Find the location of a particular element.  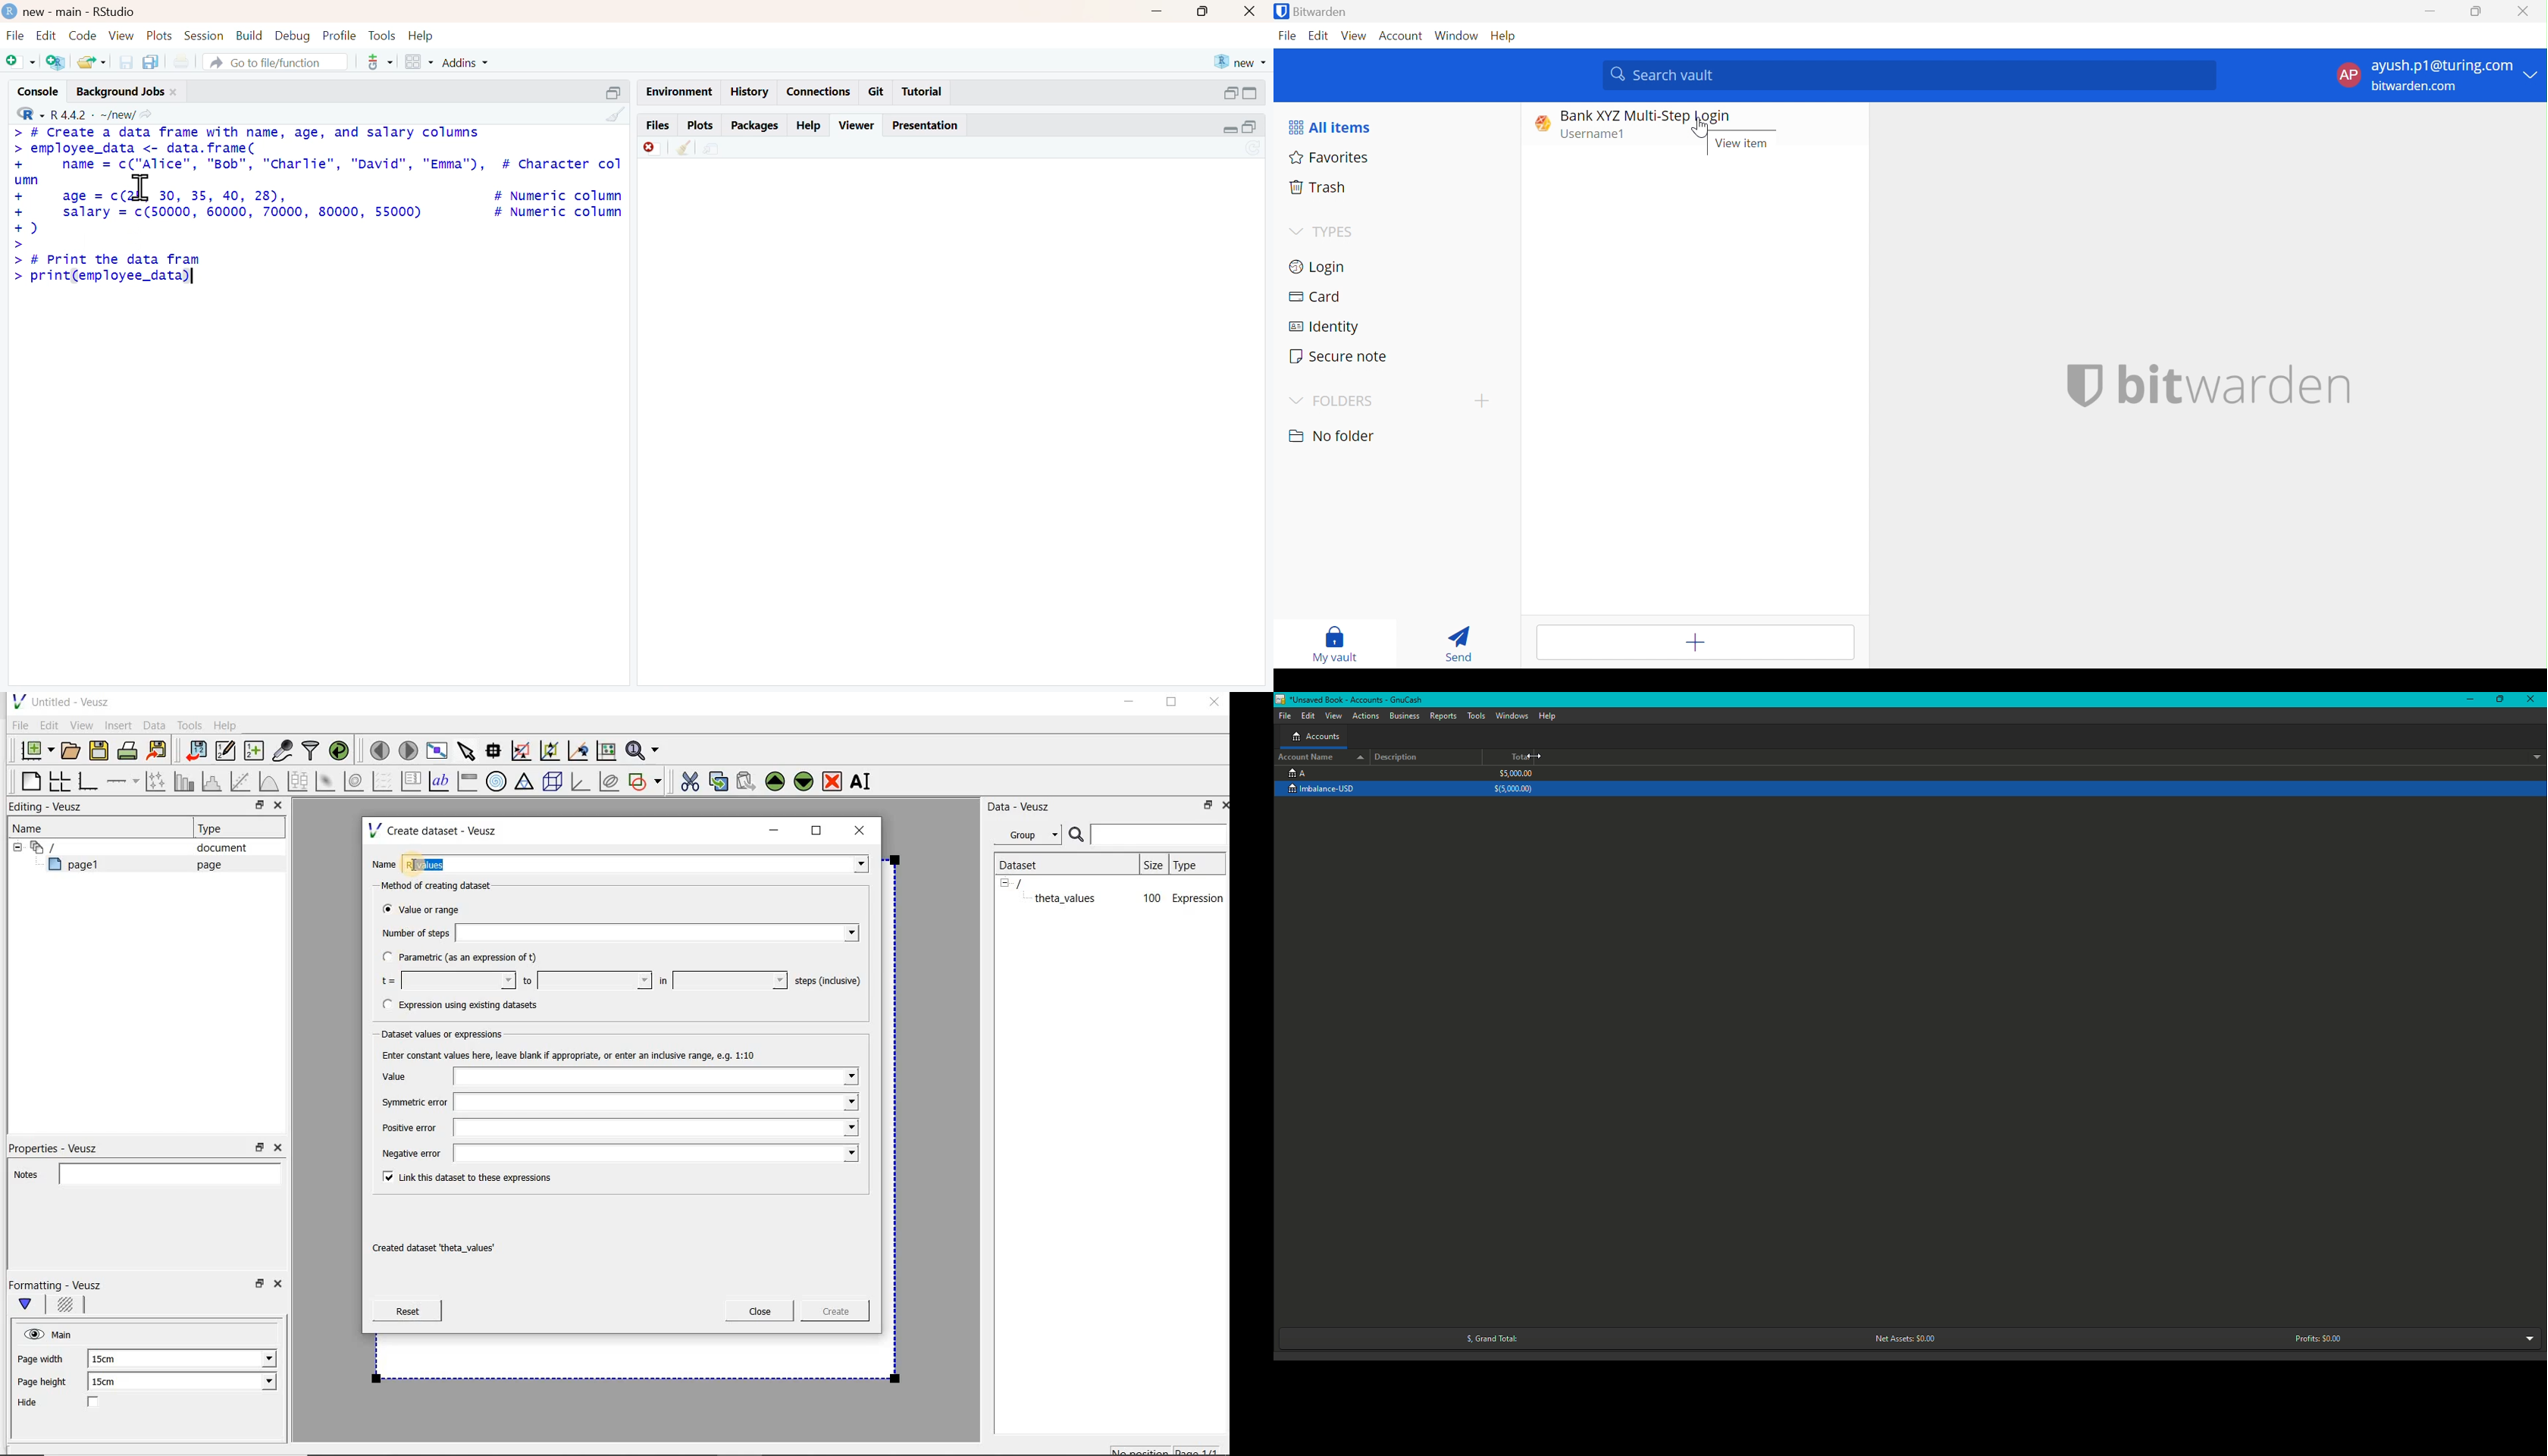

Login is located at coordinates (1316, 267).